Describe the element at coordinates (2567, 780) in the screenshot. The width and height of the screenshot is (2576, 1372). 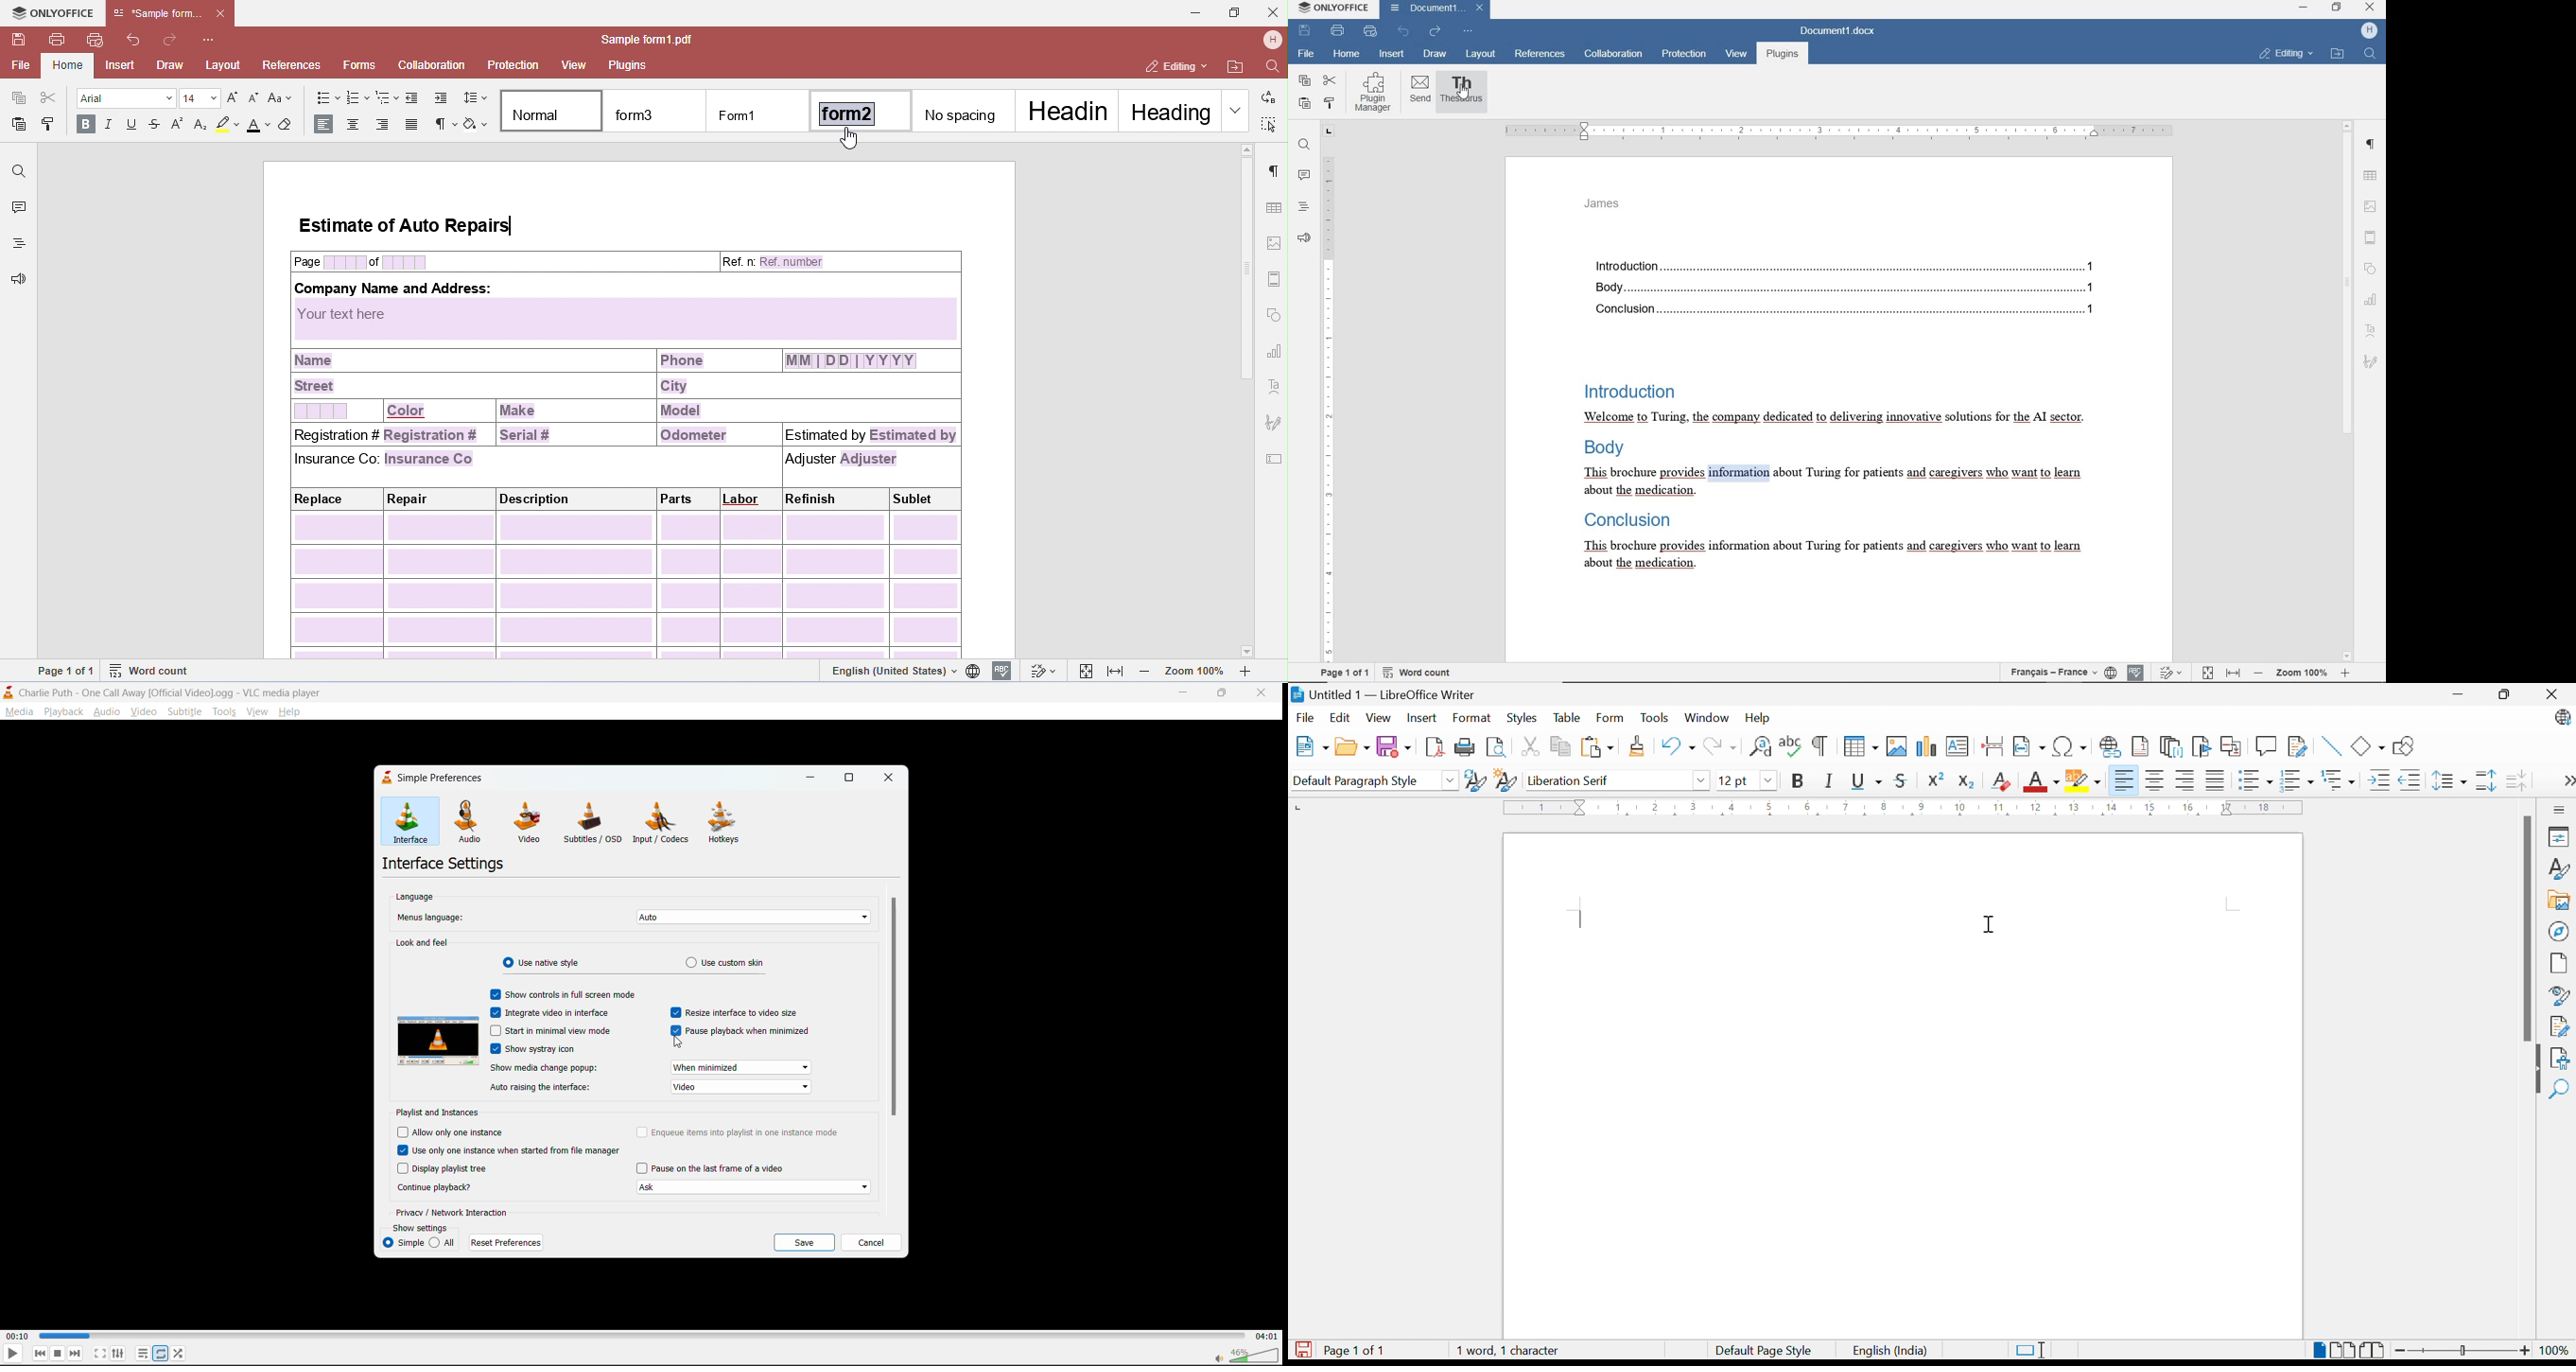
I see `More` at that location.